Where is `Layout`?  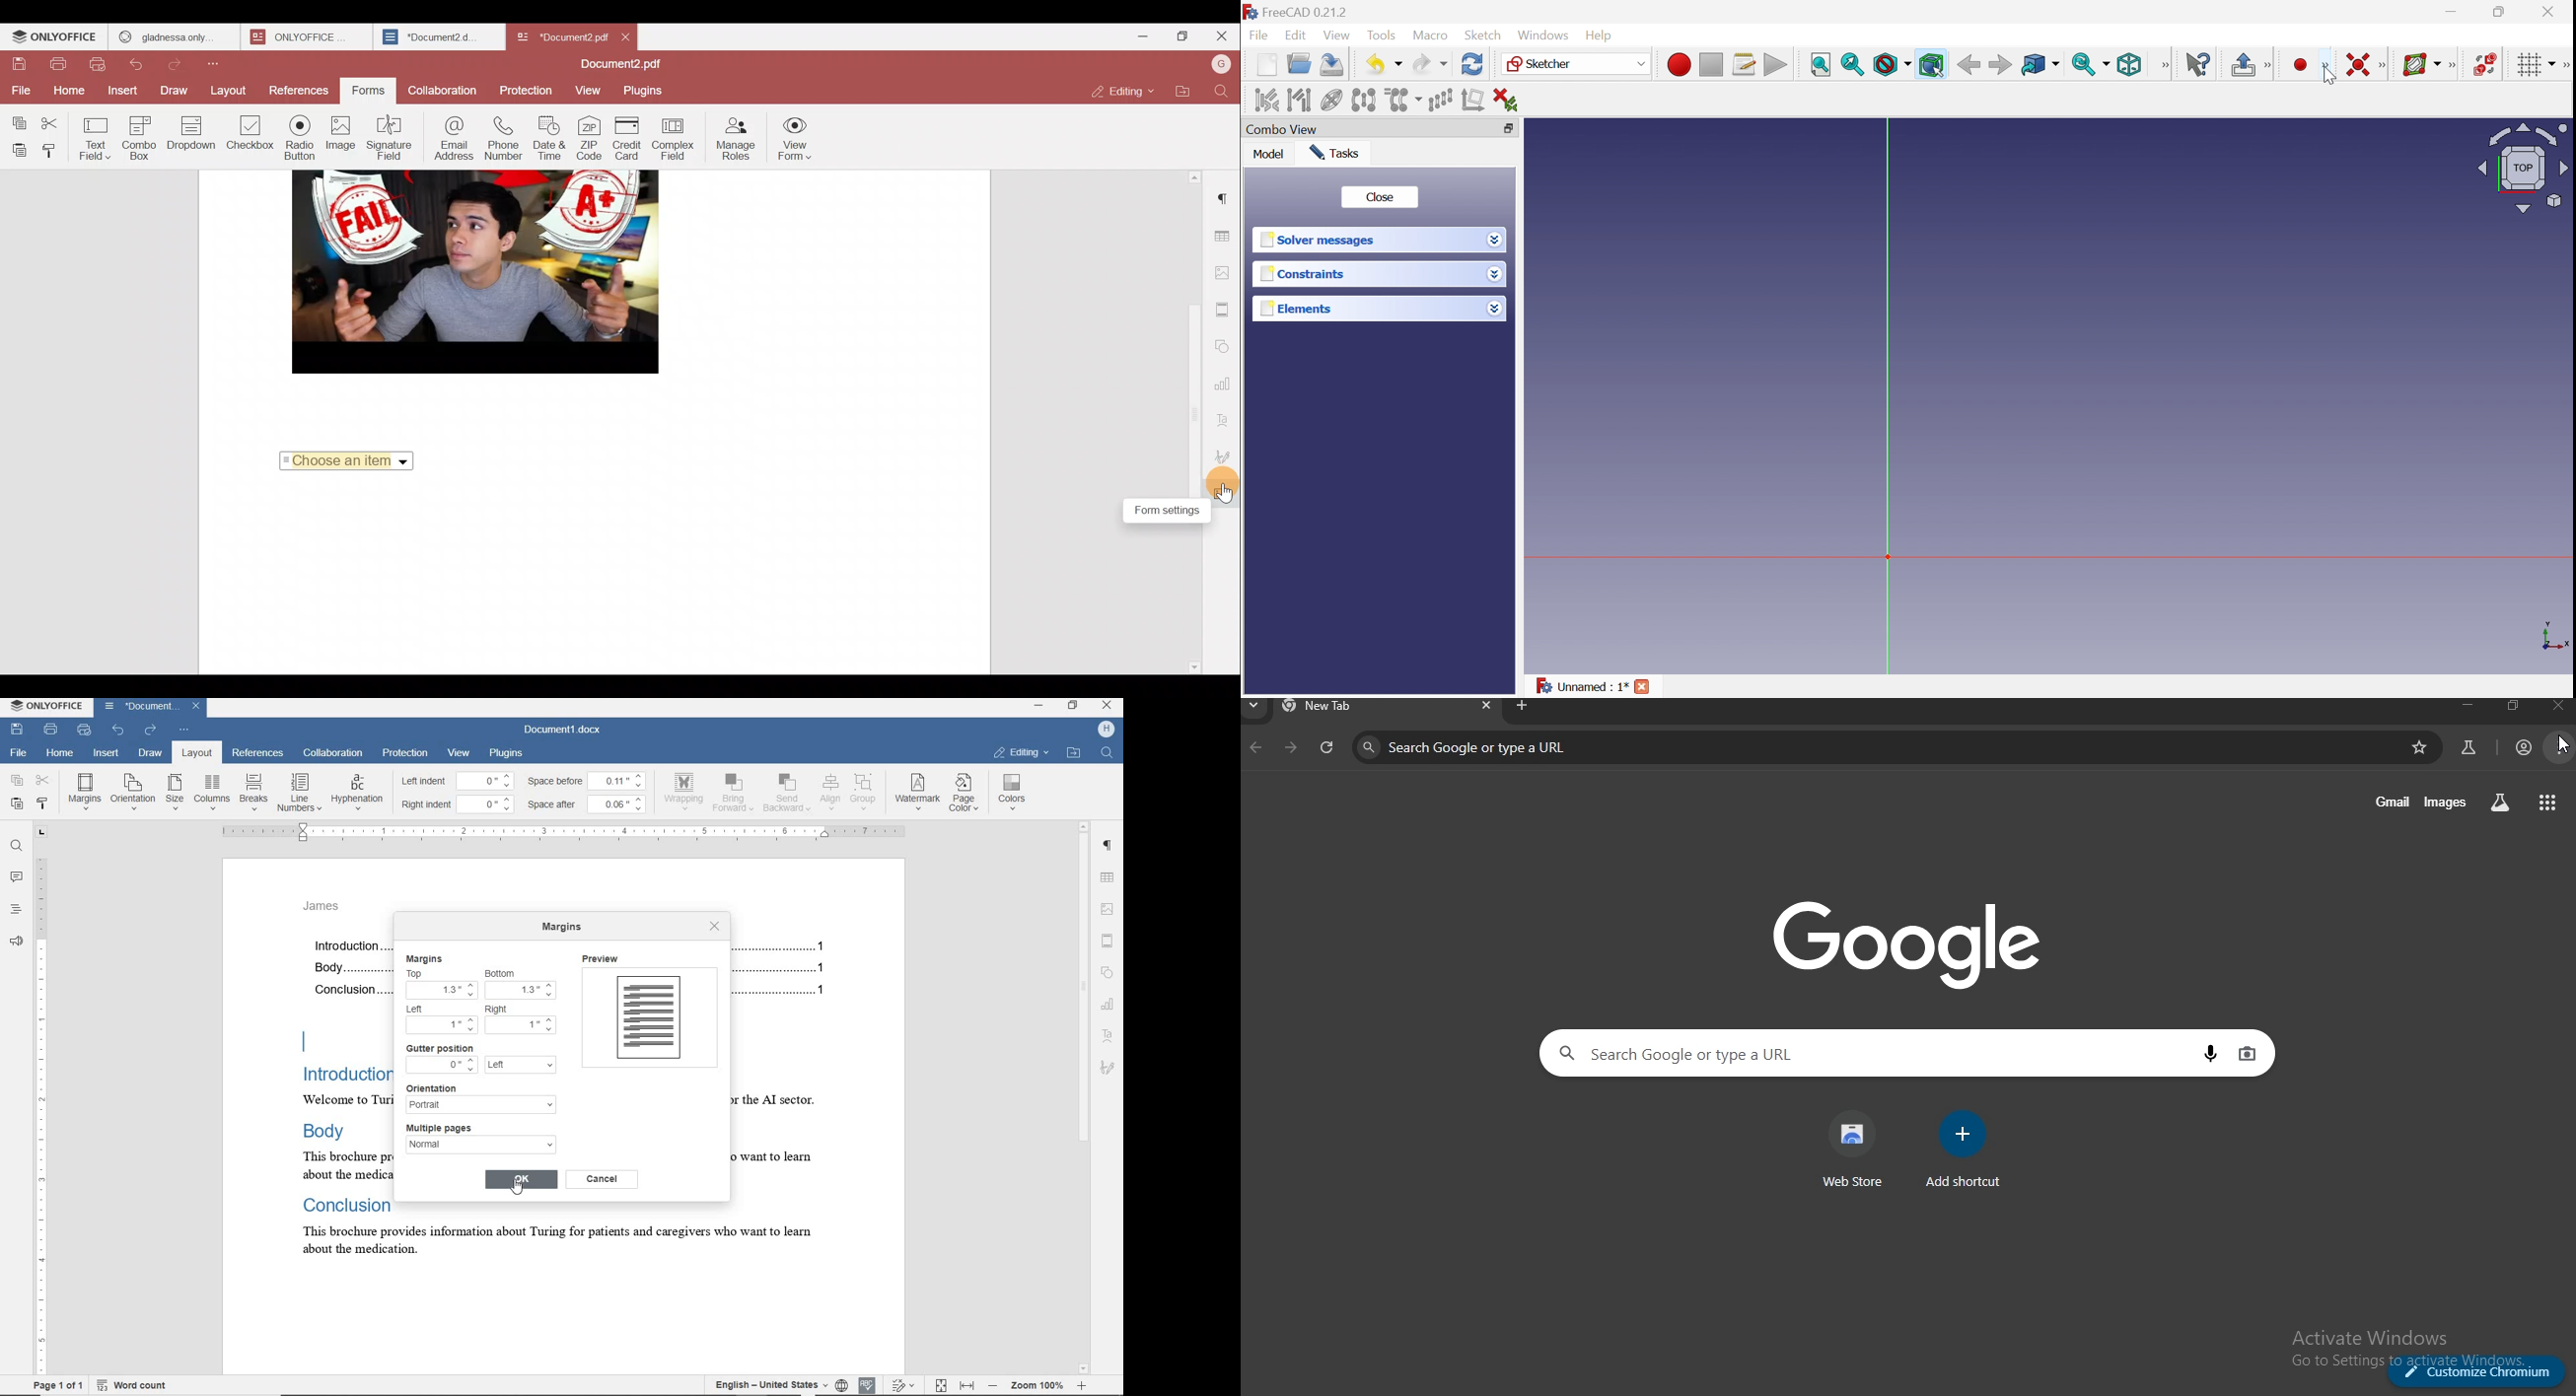
Layout is located at coordinates (228, 92).